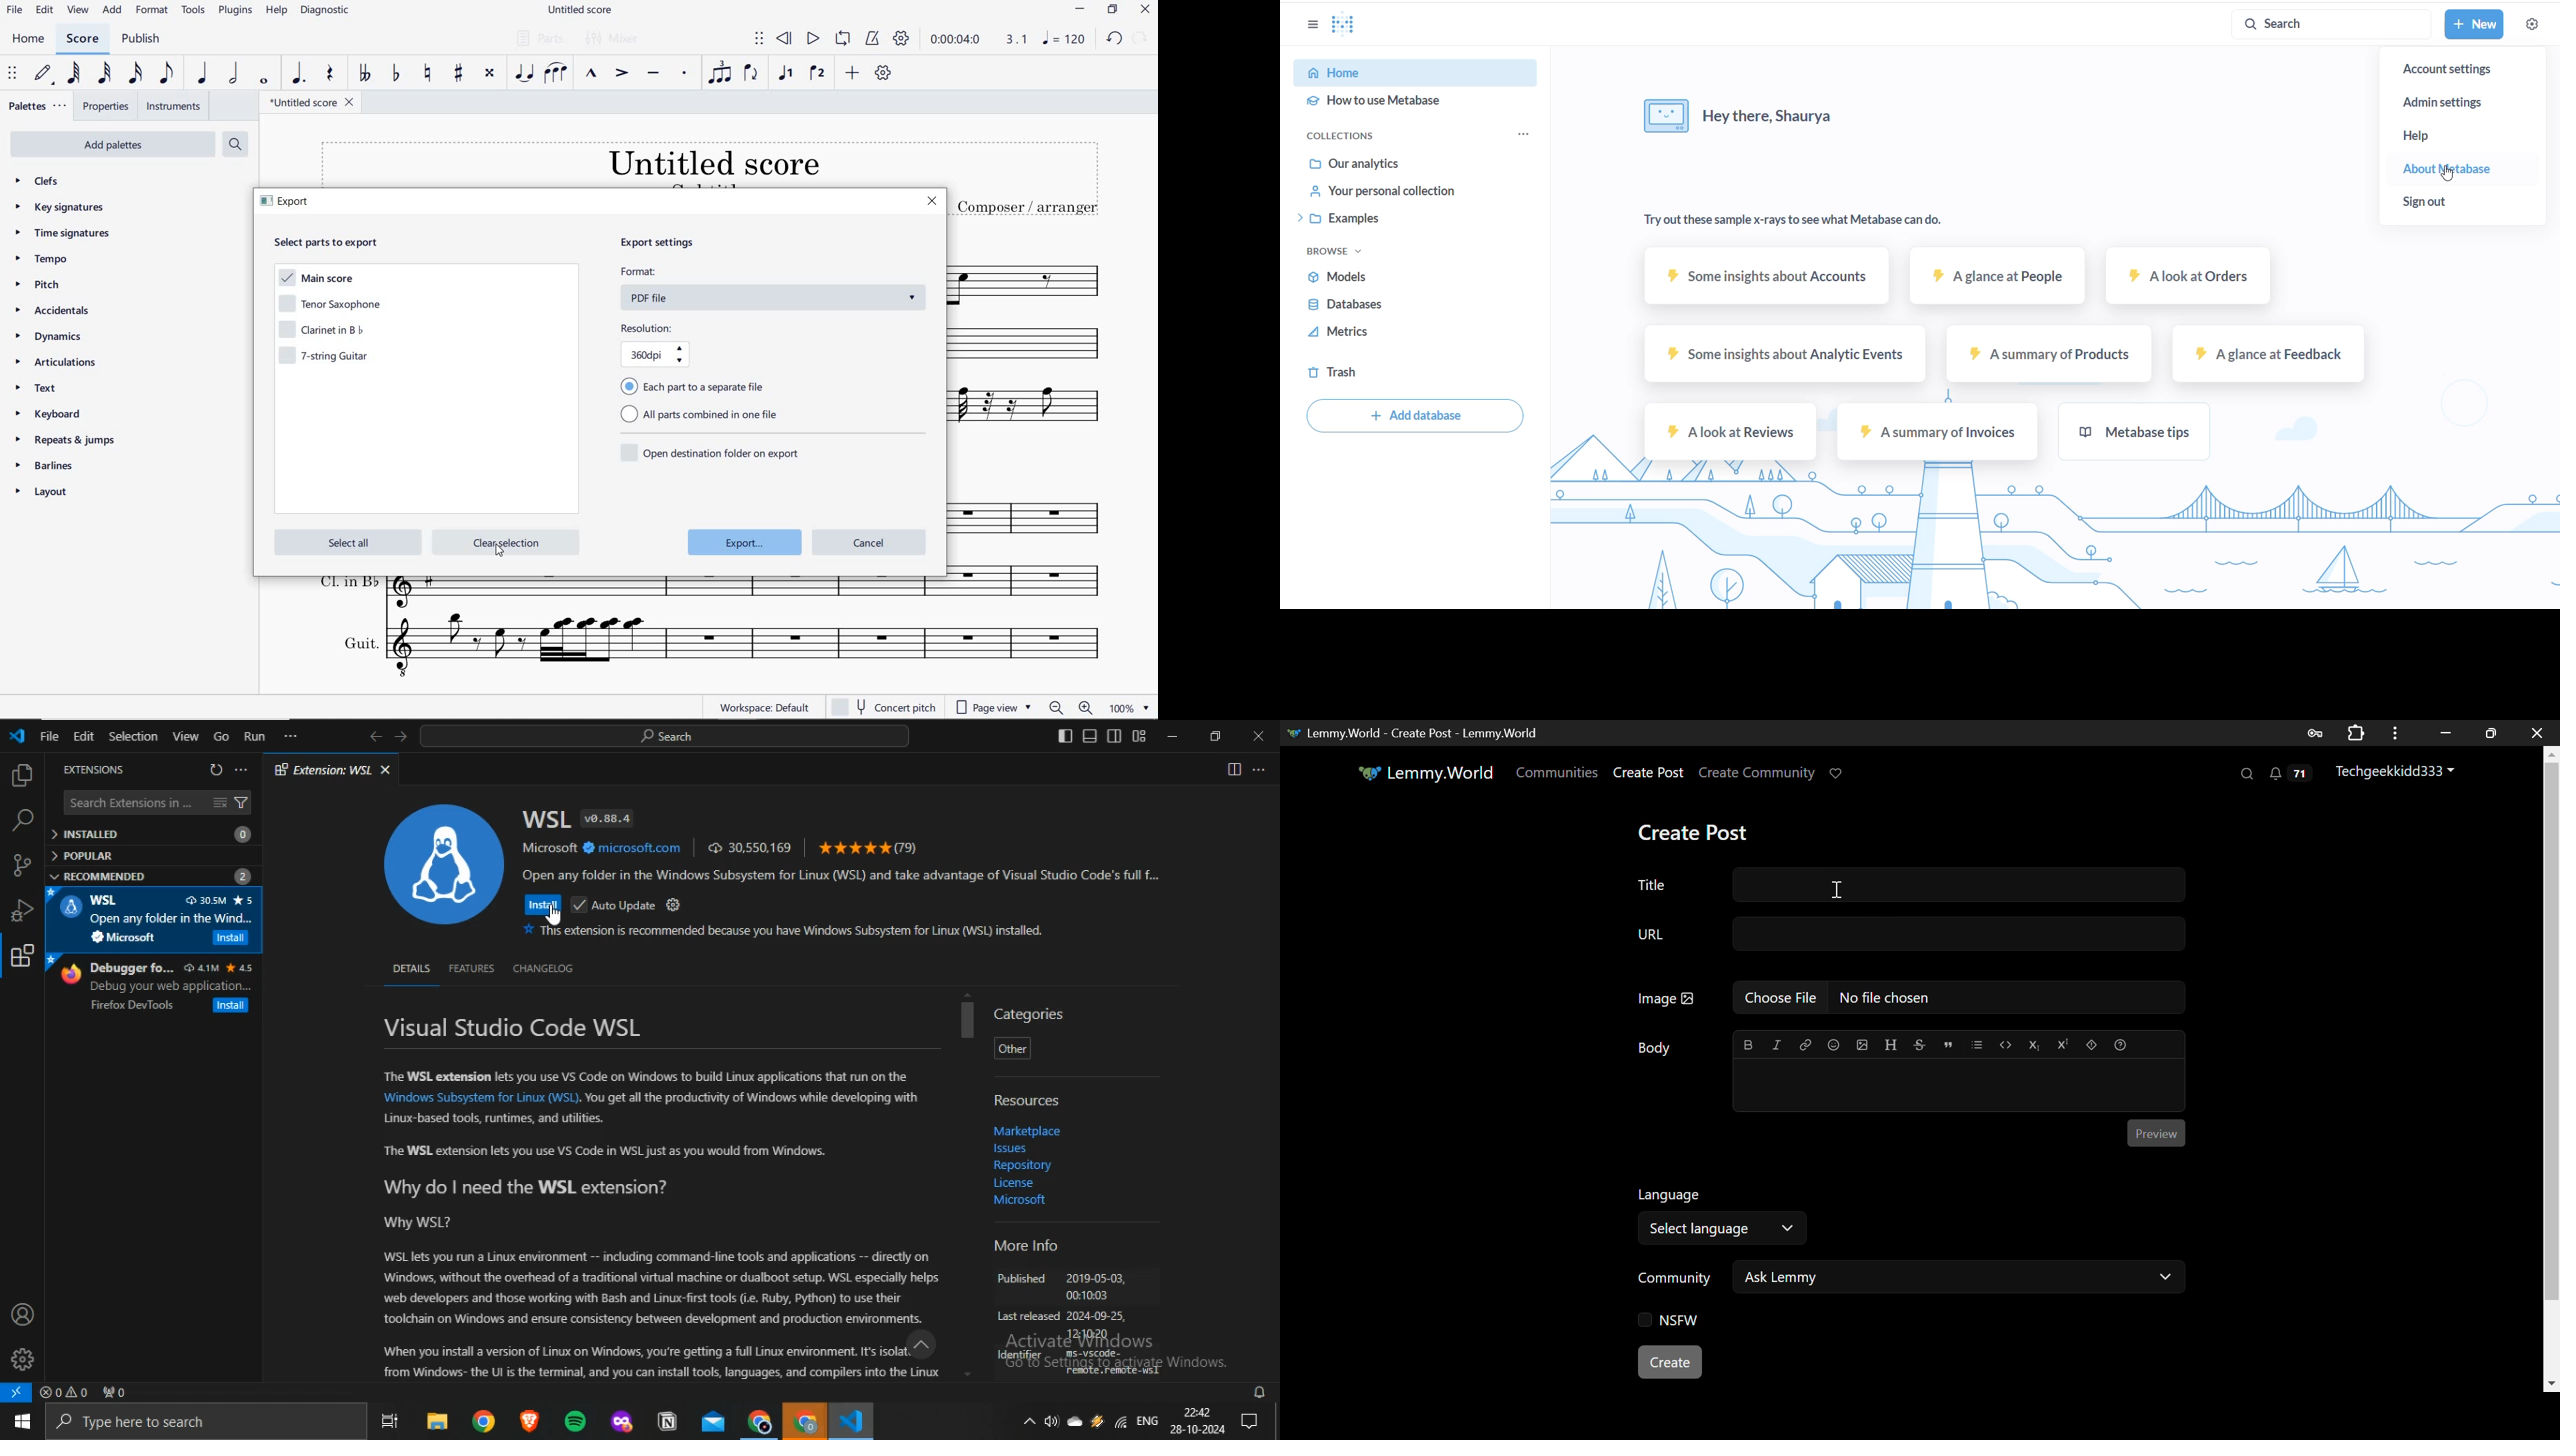 Image resolution: width=2576 pixels, height=1456 pixels. What do you see at coordinates (1128, 706) in the screenshot?
I see `zoom factor` at bounding box center [1128, 706].